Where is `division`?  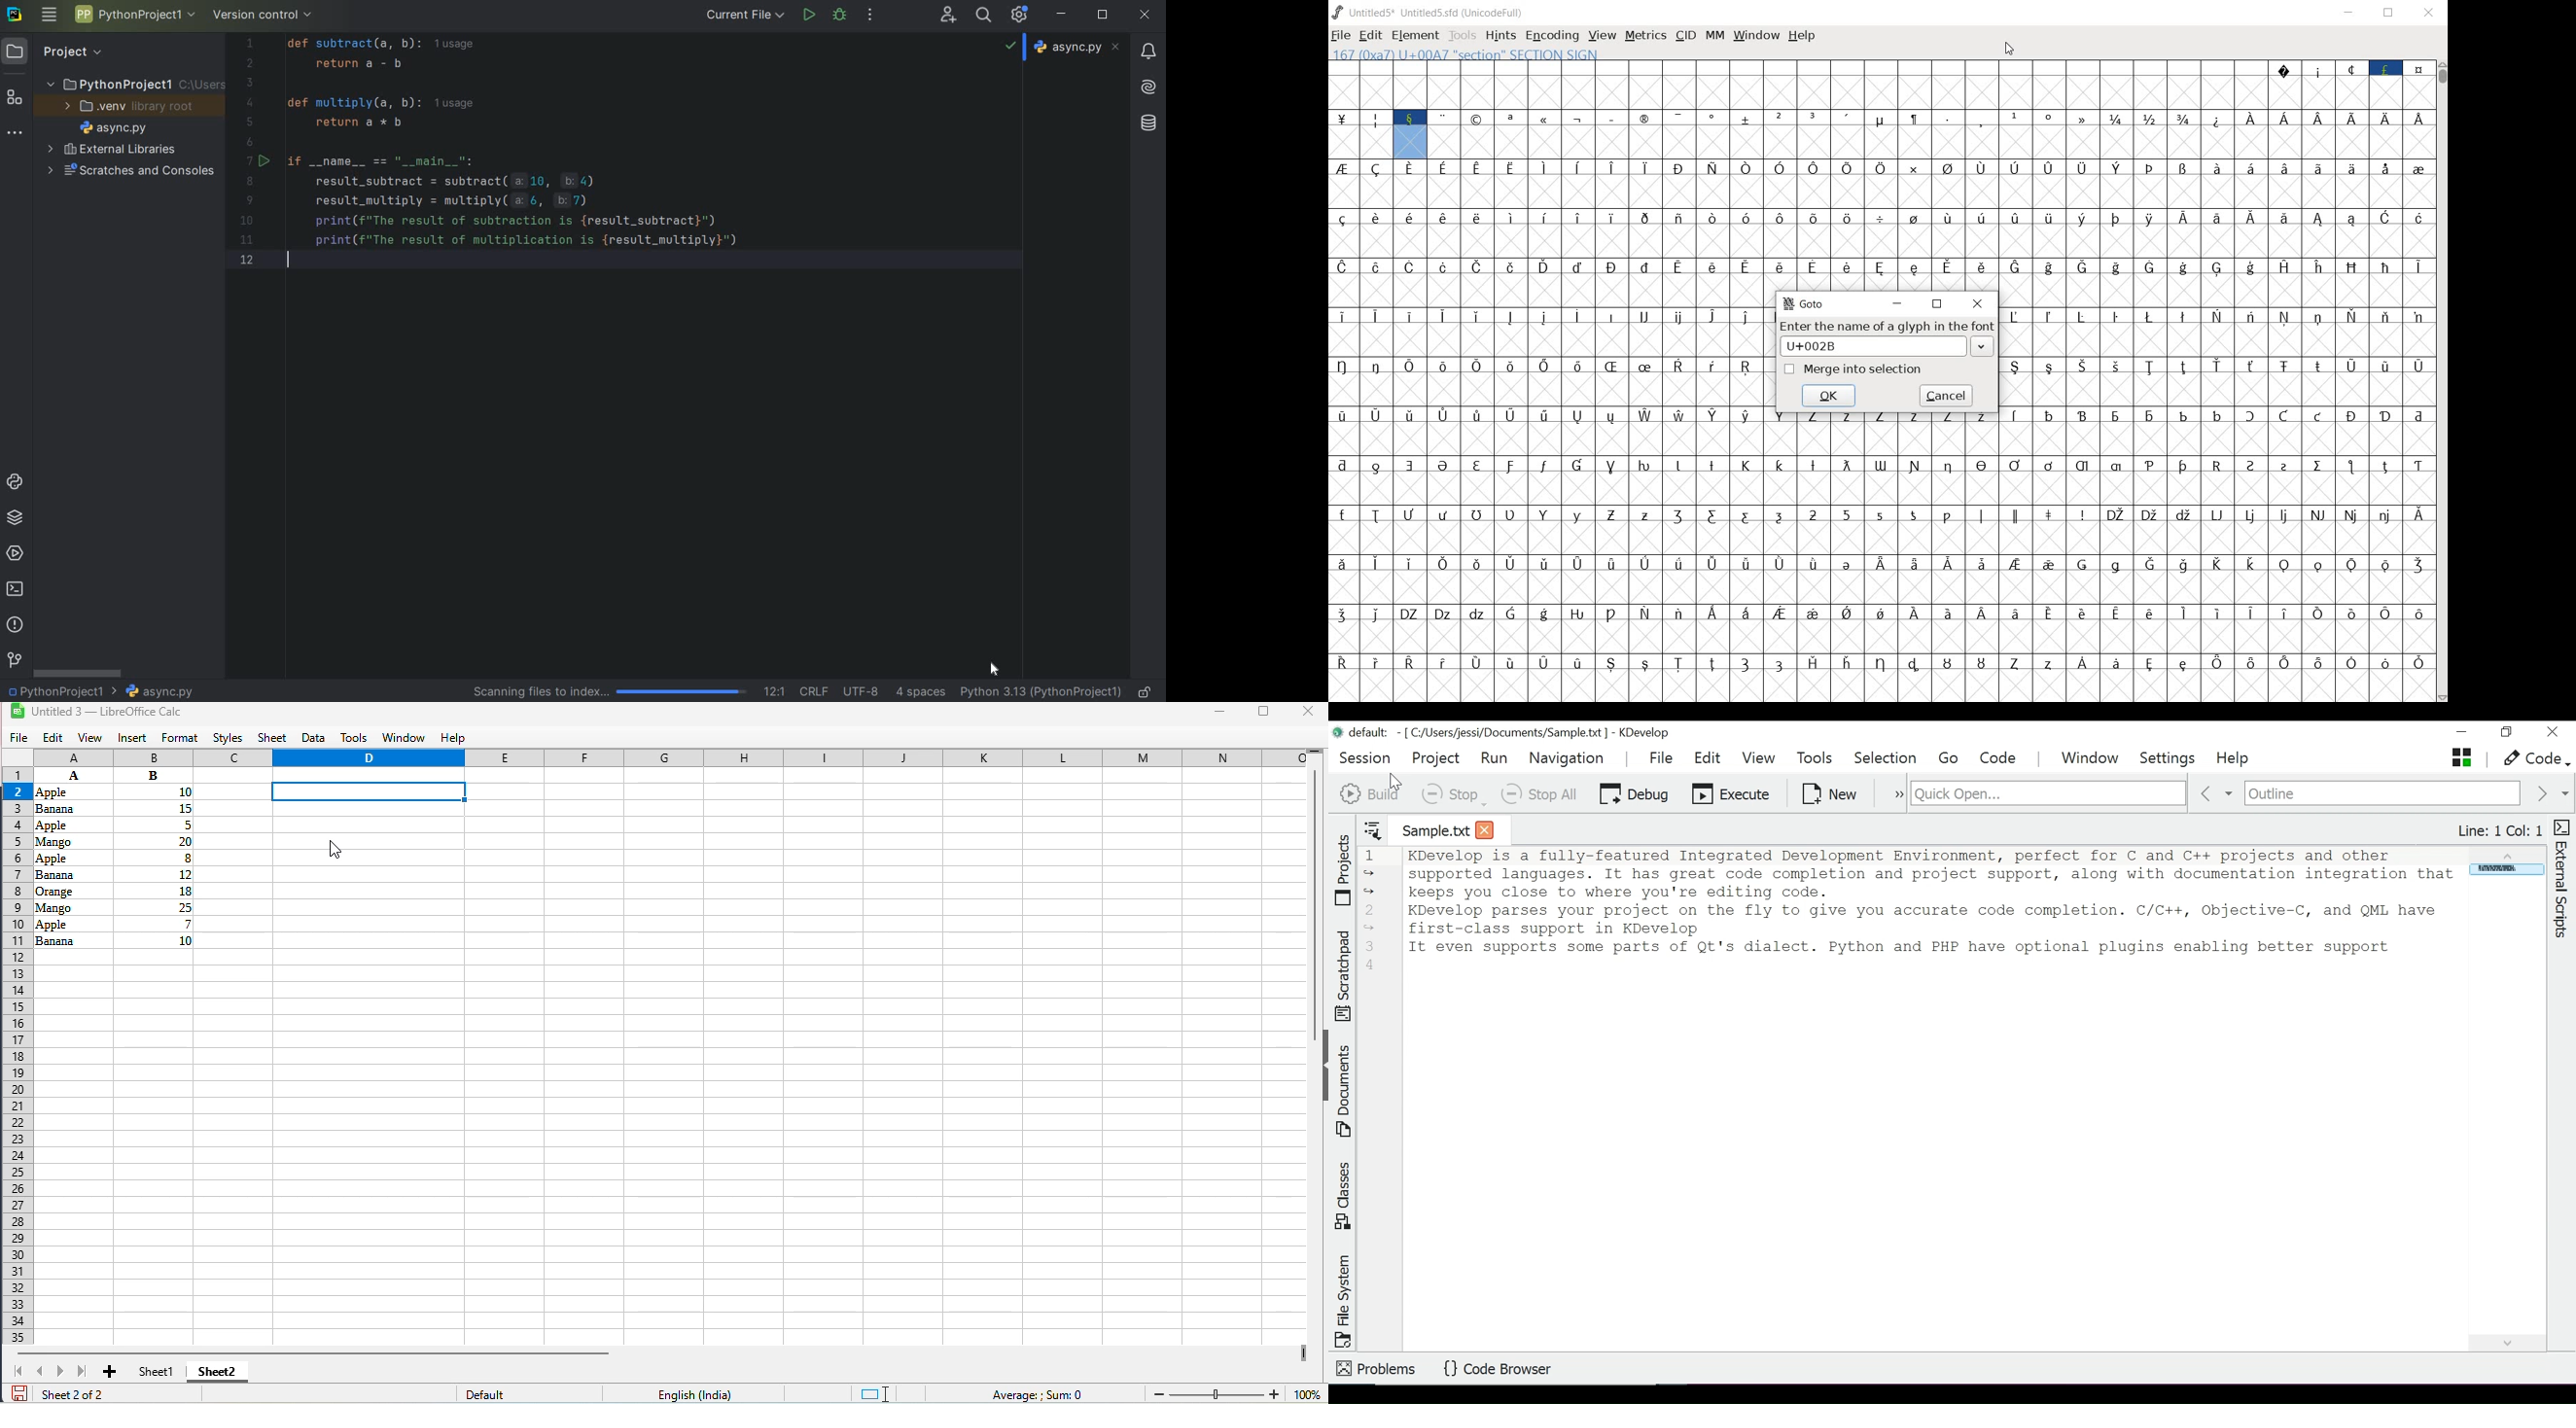 division is located at coordinates (1883, 233).